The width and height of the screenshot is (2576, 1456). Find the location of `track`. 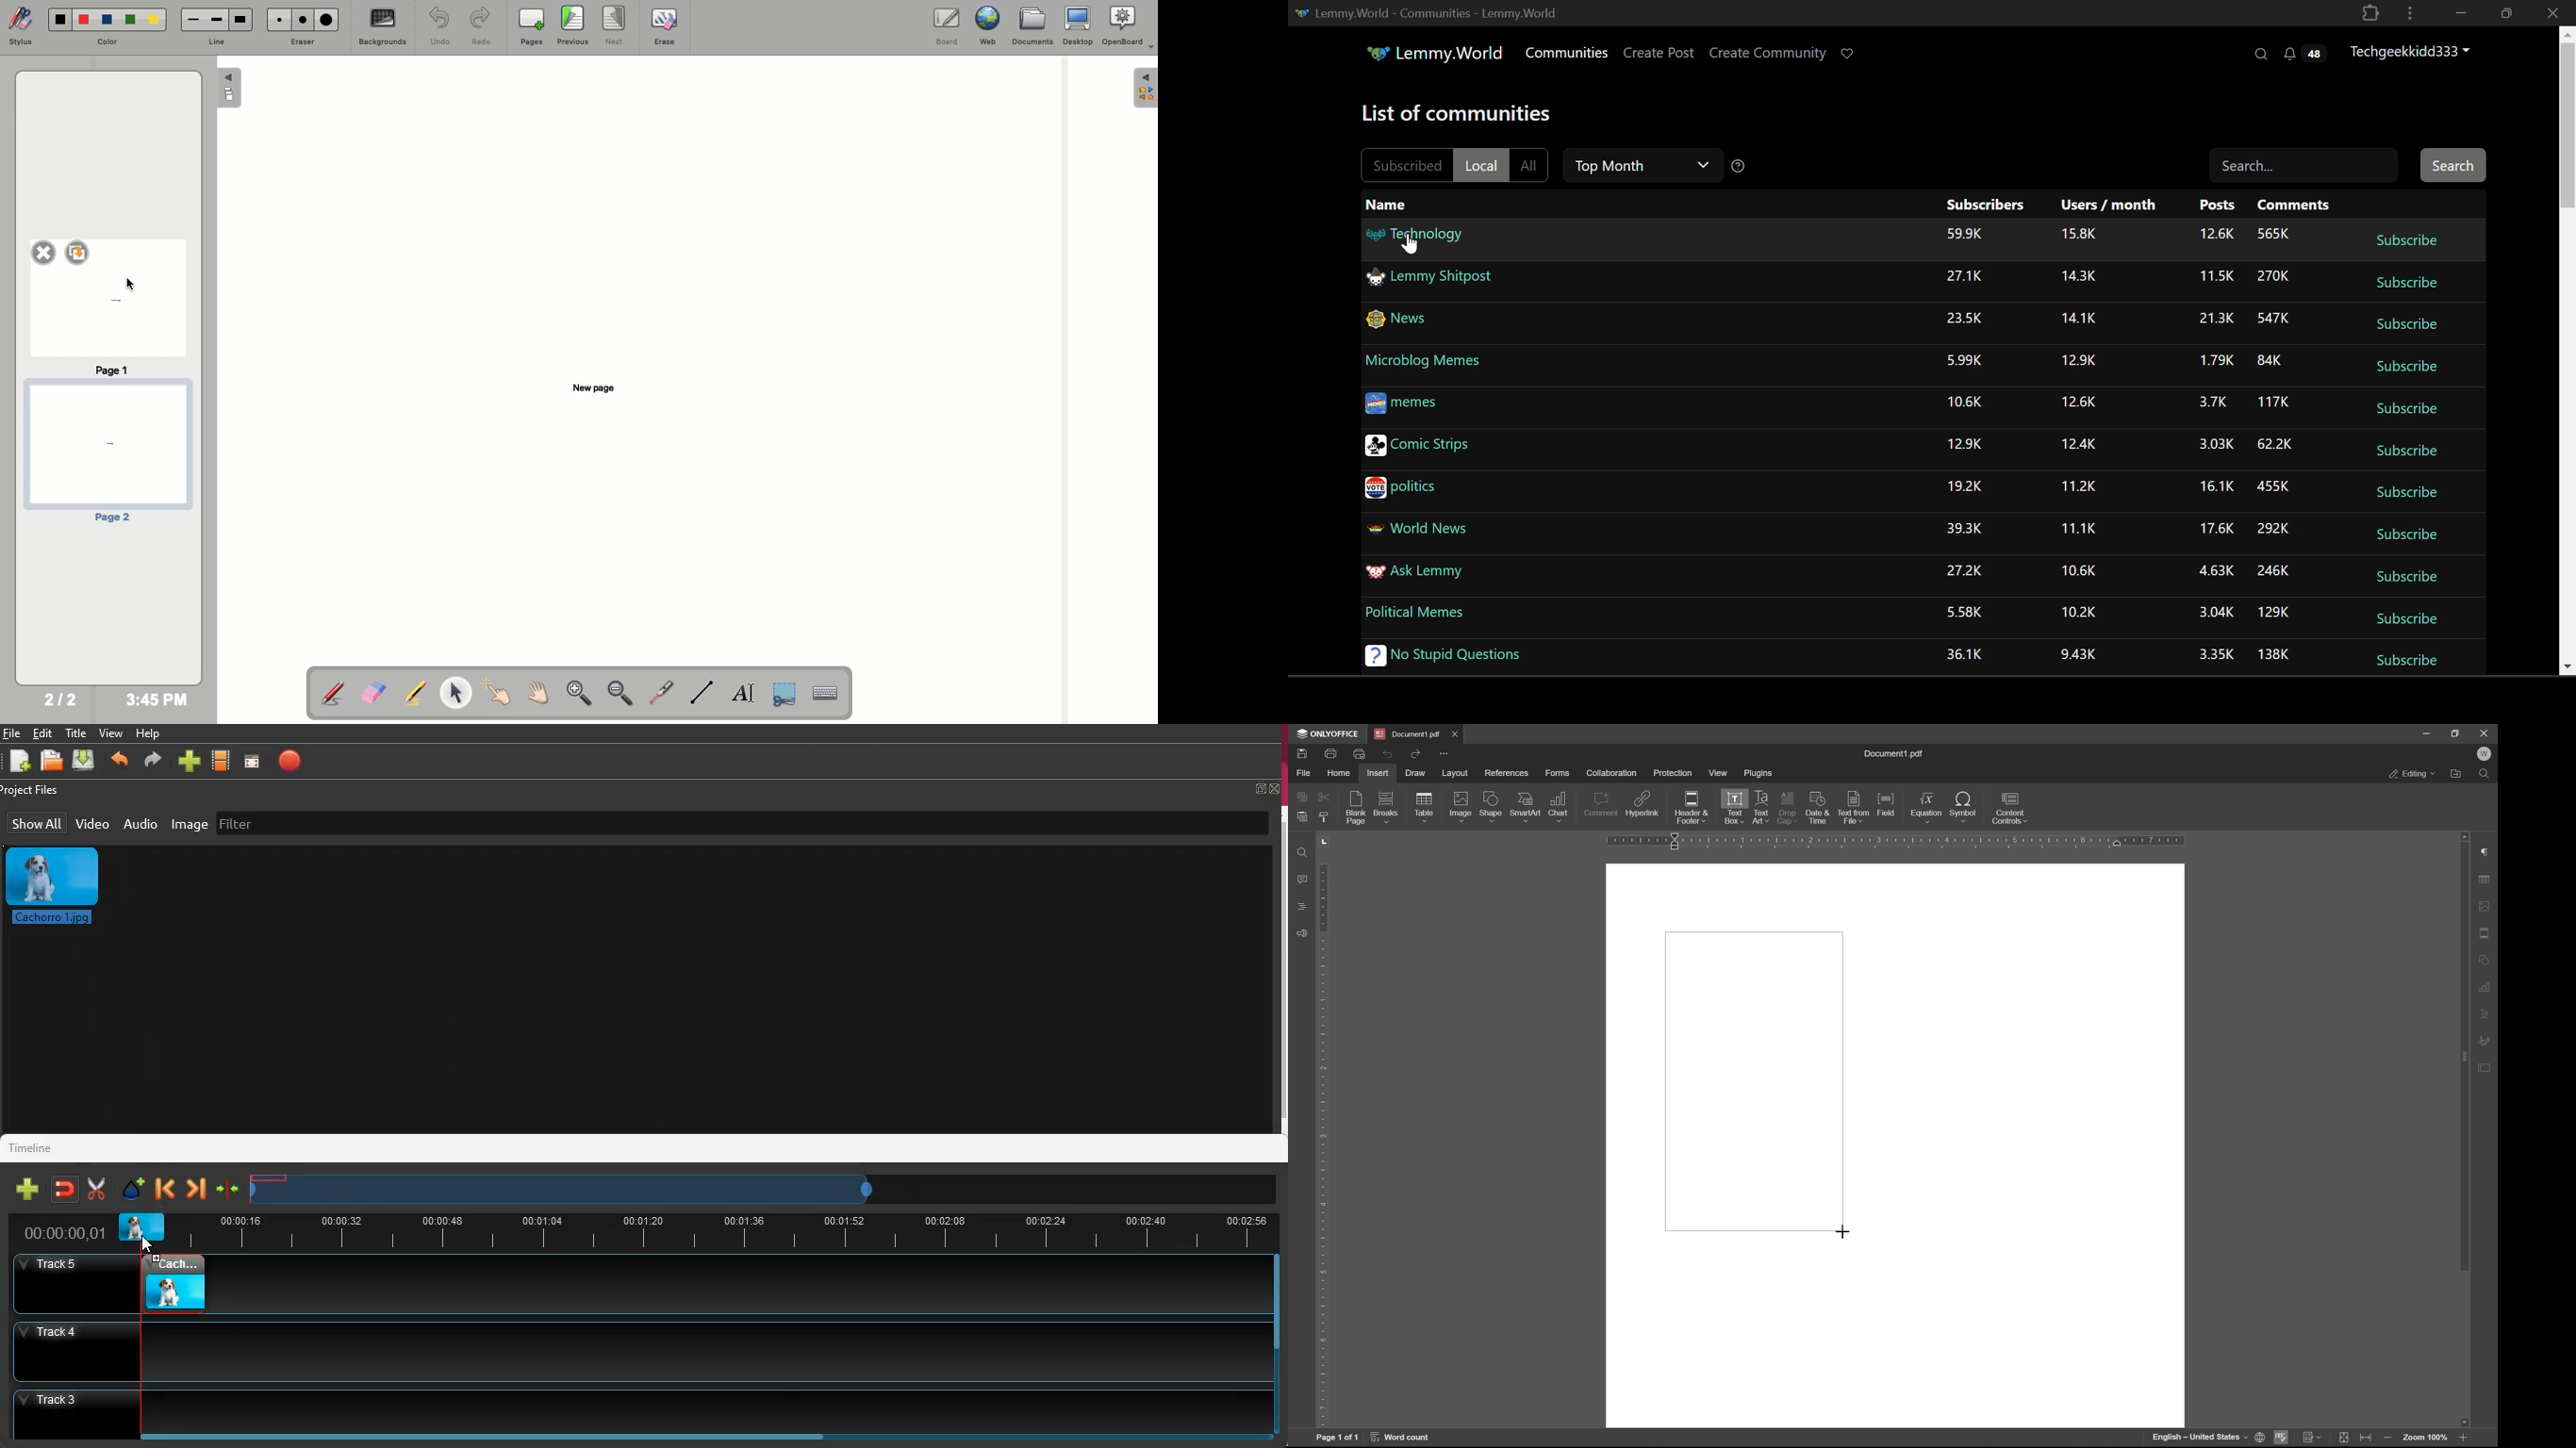

track is located at coordinates (734, 1290).